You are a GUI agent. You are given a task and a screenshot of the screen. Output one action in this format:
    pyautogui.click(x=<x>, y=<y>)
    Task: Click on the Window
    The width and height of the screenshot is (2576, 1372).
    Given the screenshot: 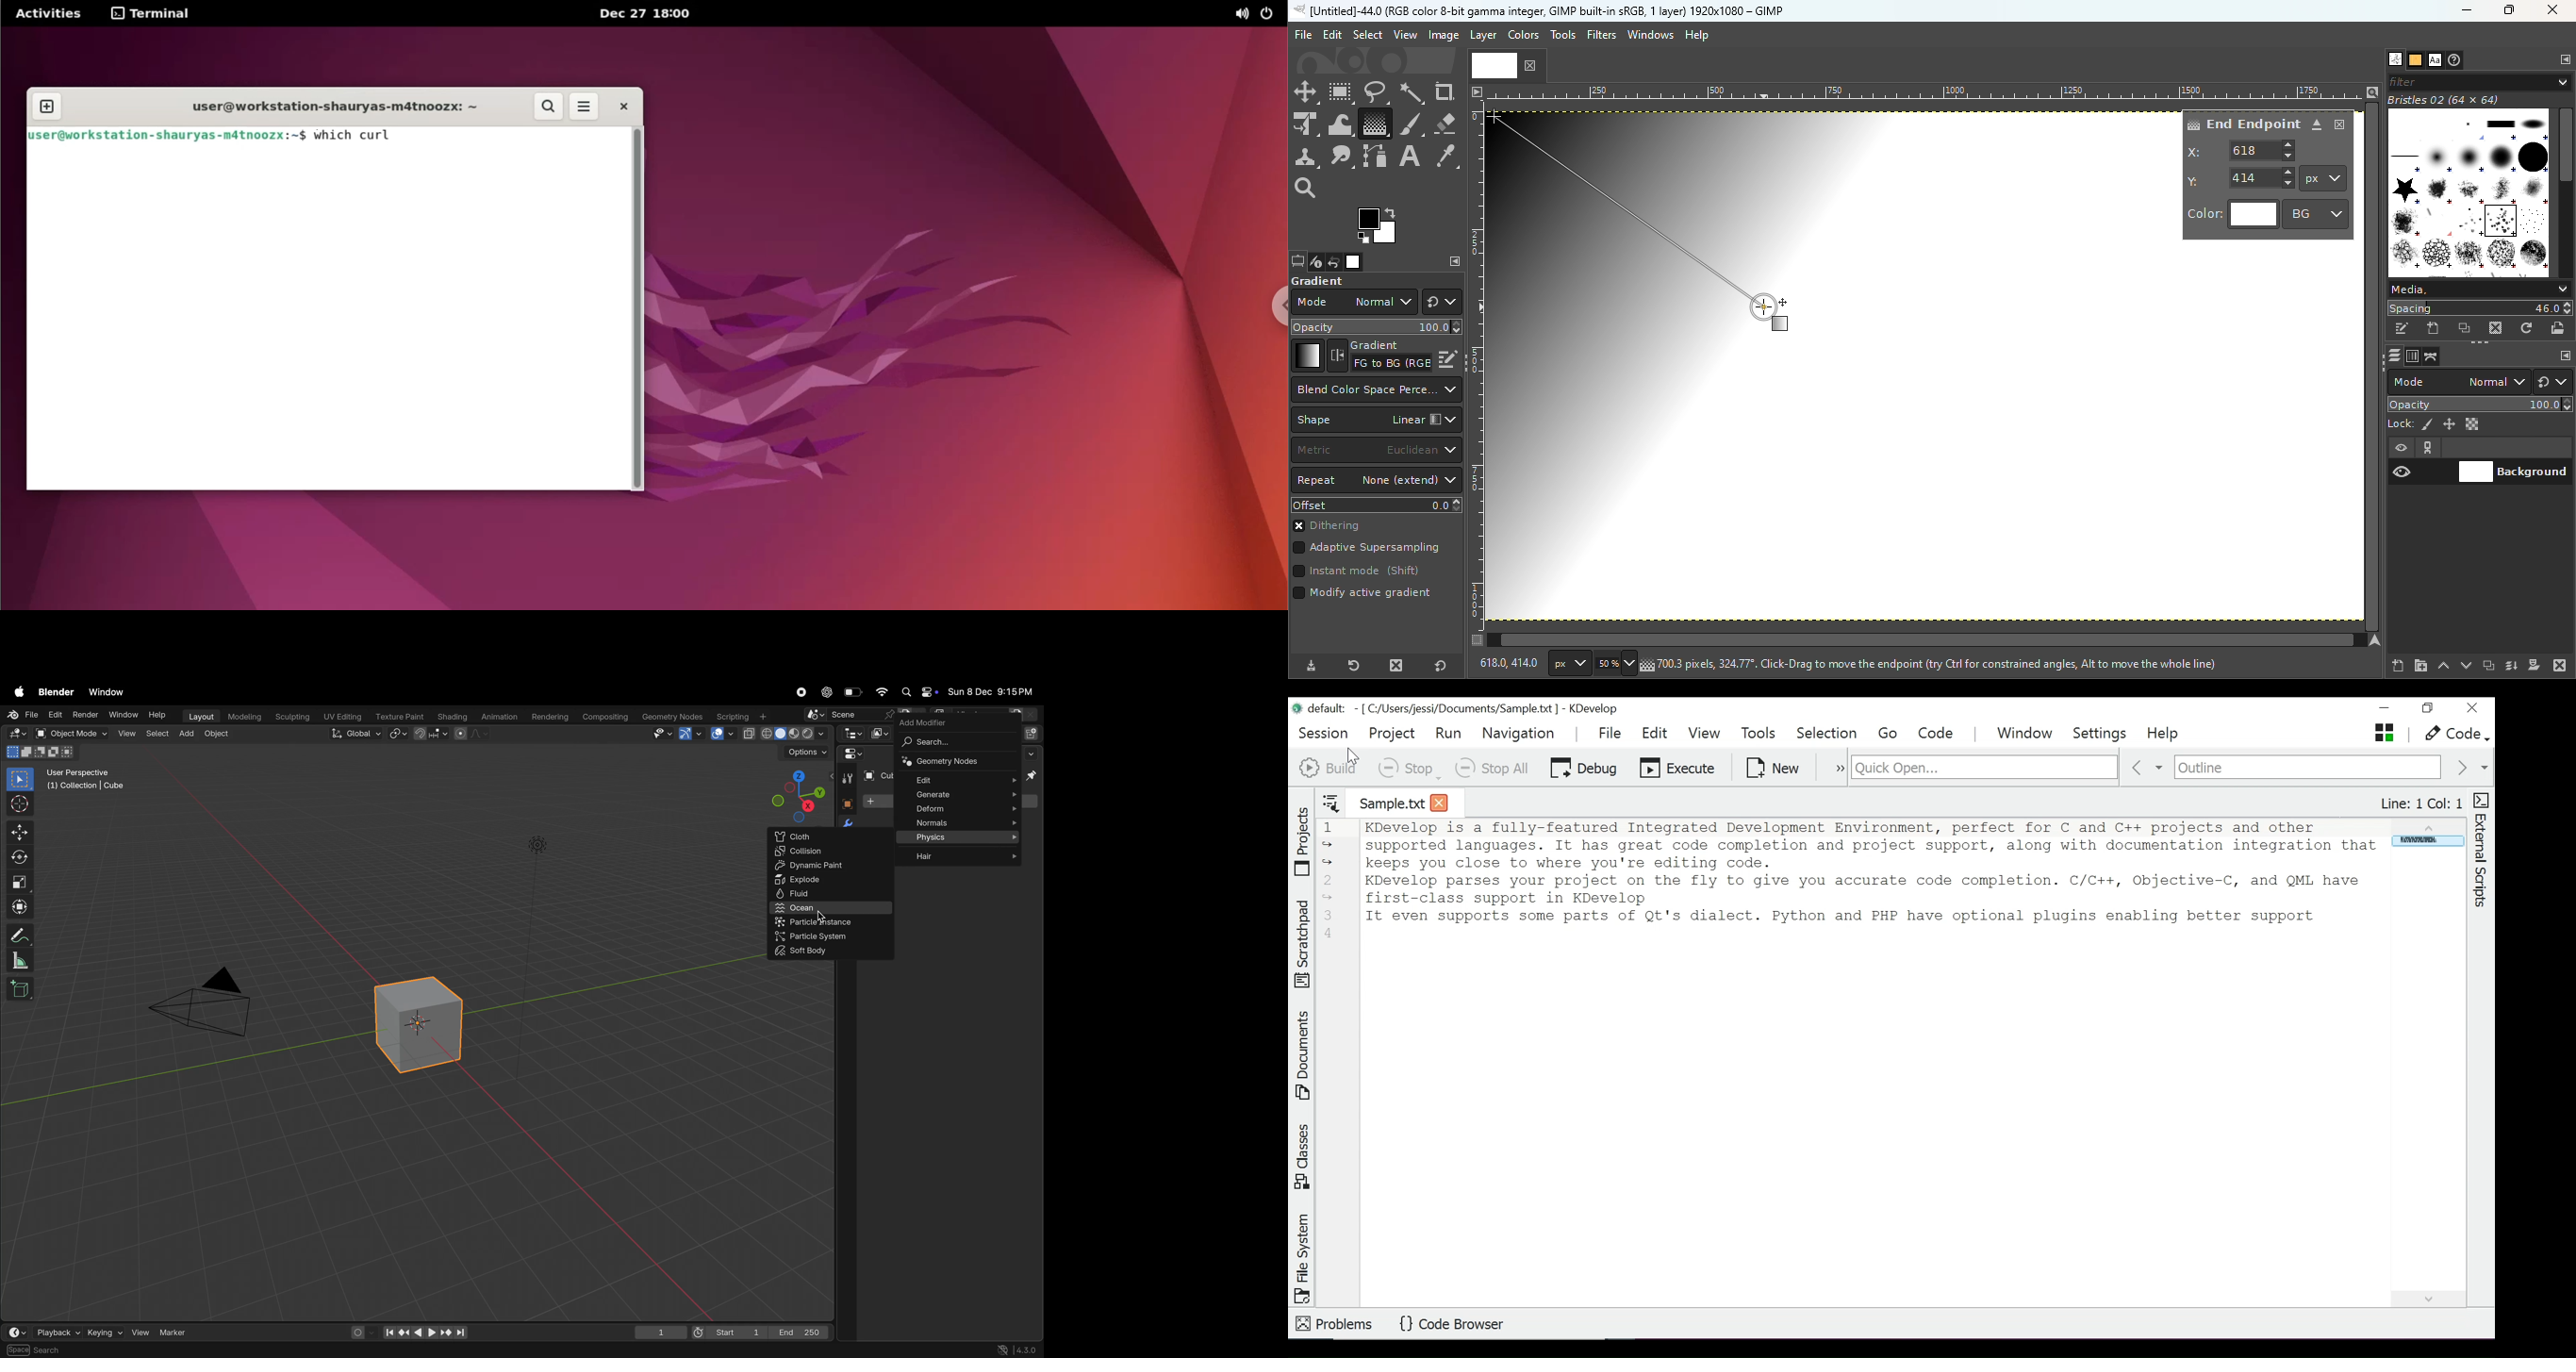 What is the action you would take?
    pyautogui.click(x=2024, y=733)
    